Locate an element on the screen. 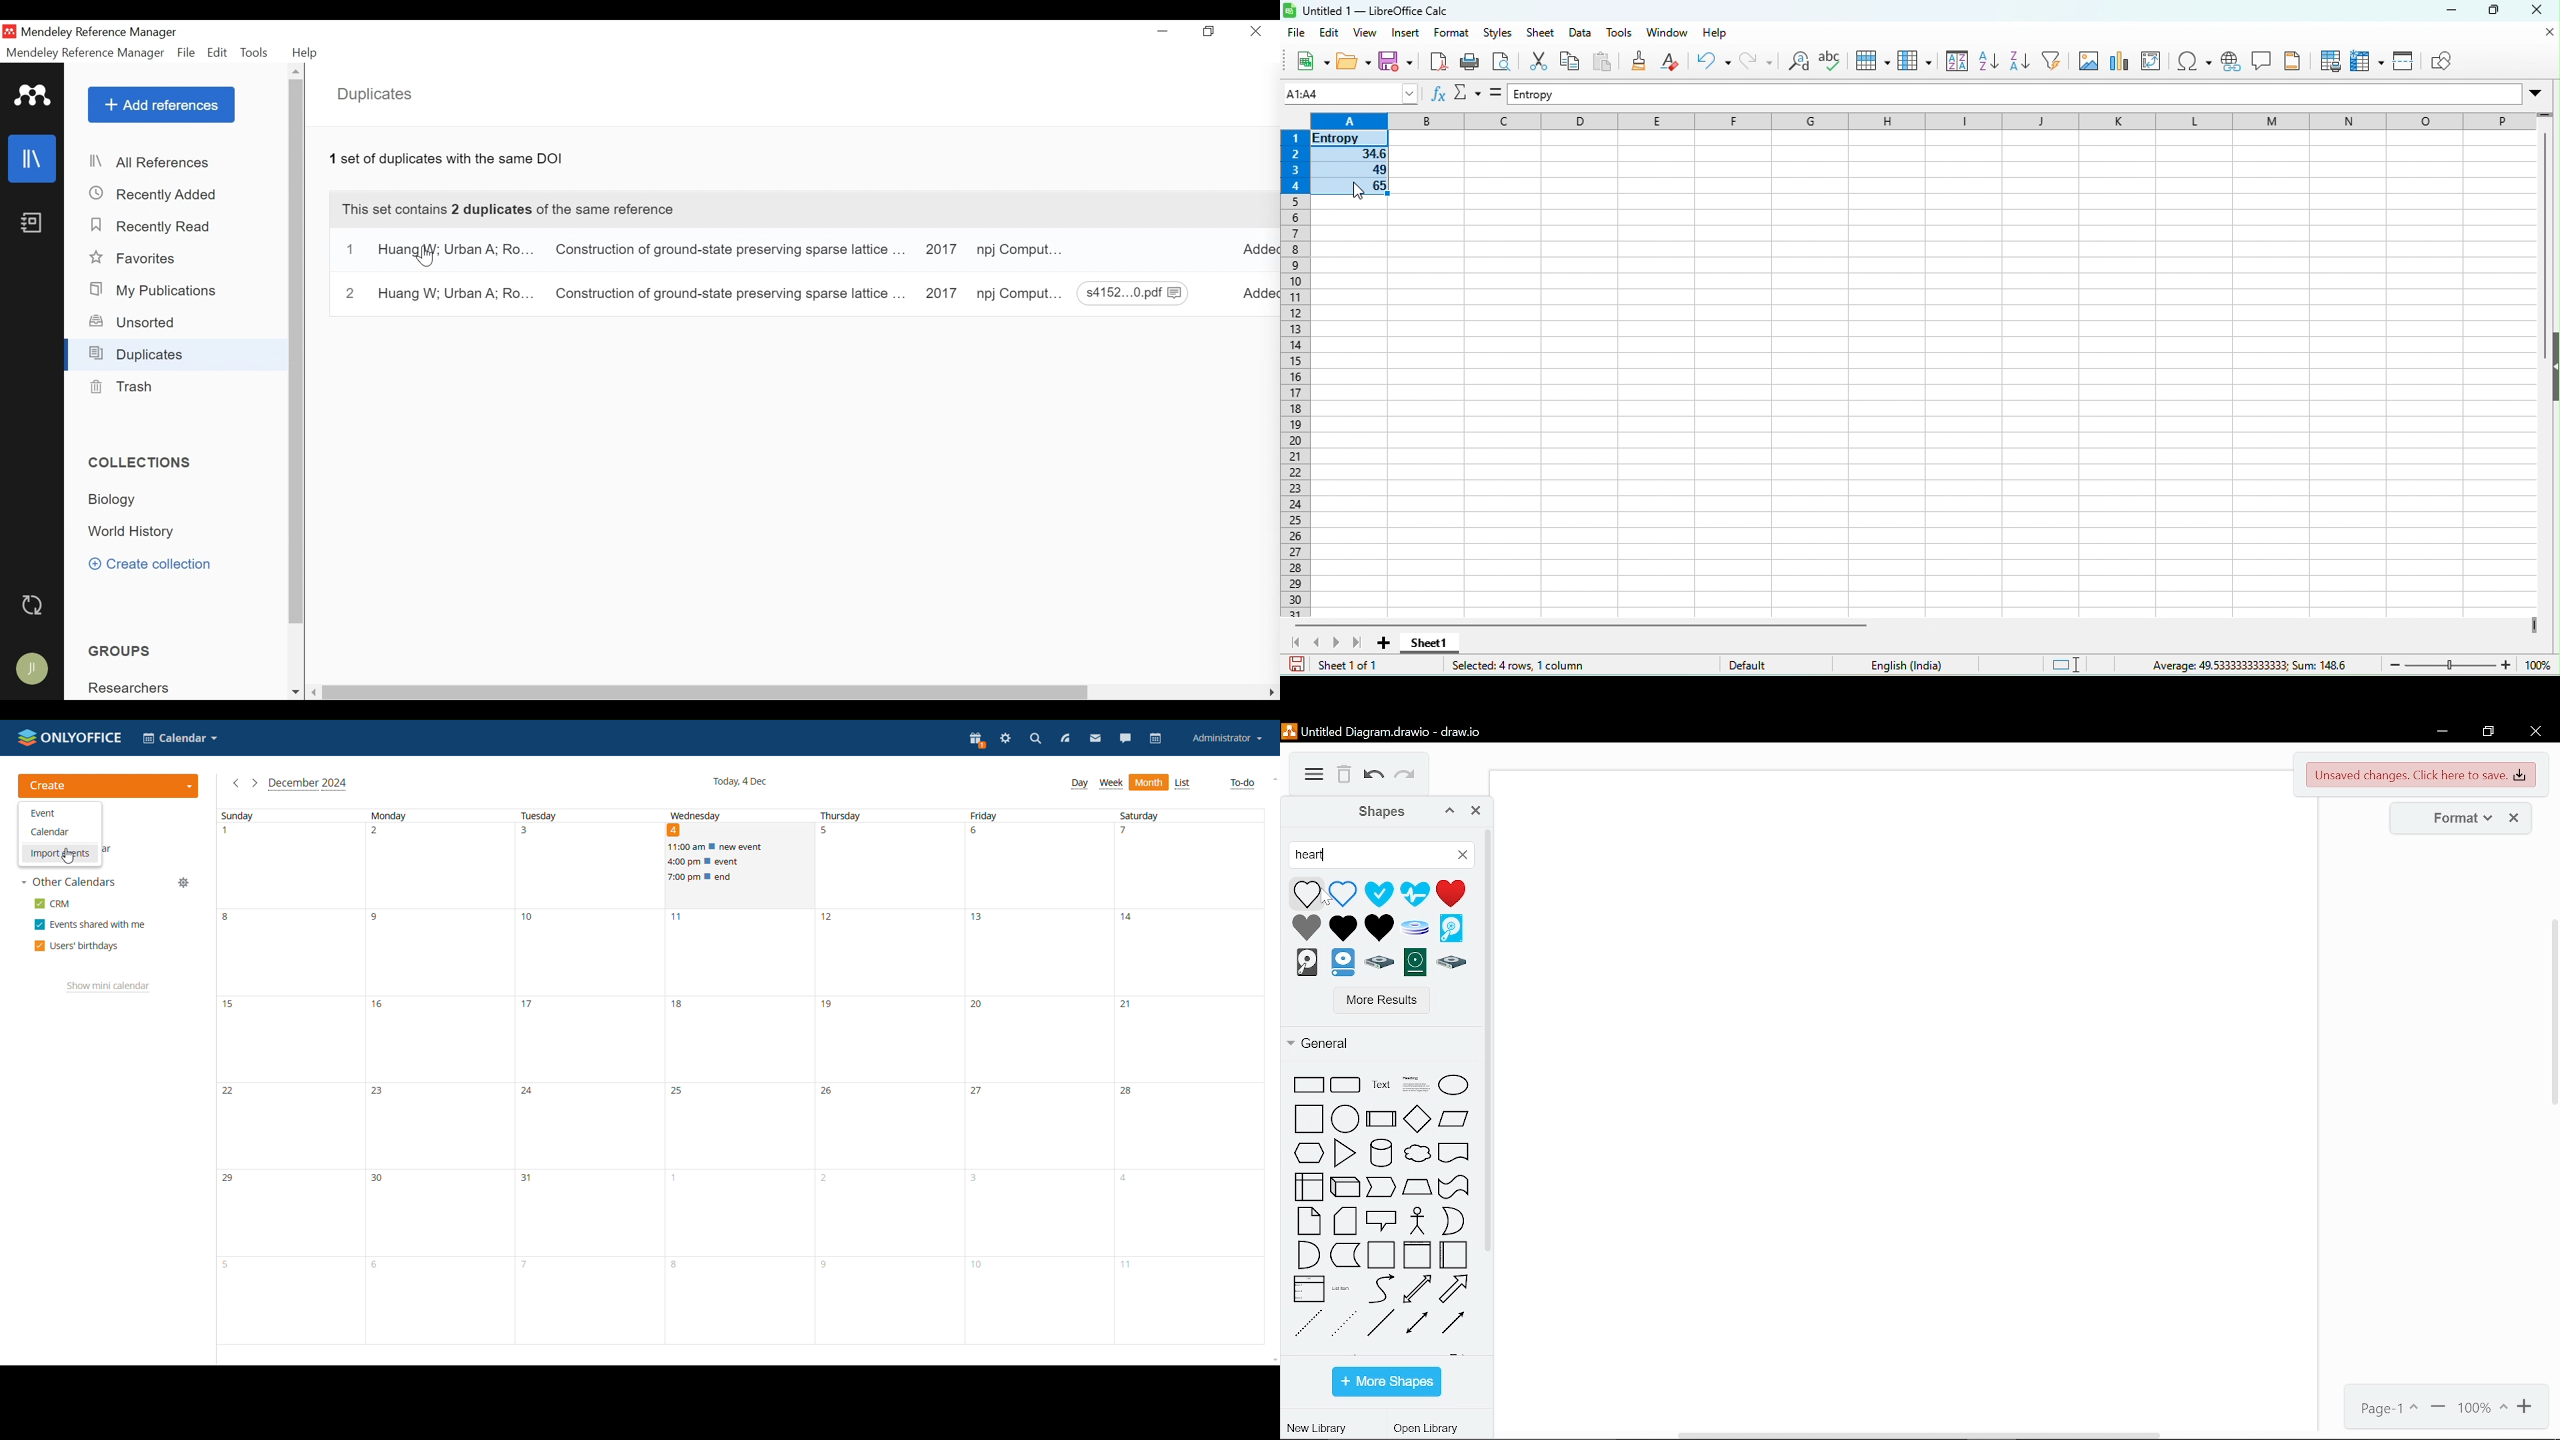  Collection is located at coordinates (137, 532).